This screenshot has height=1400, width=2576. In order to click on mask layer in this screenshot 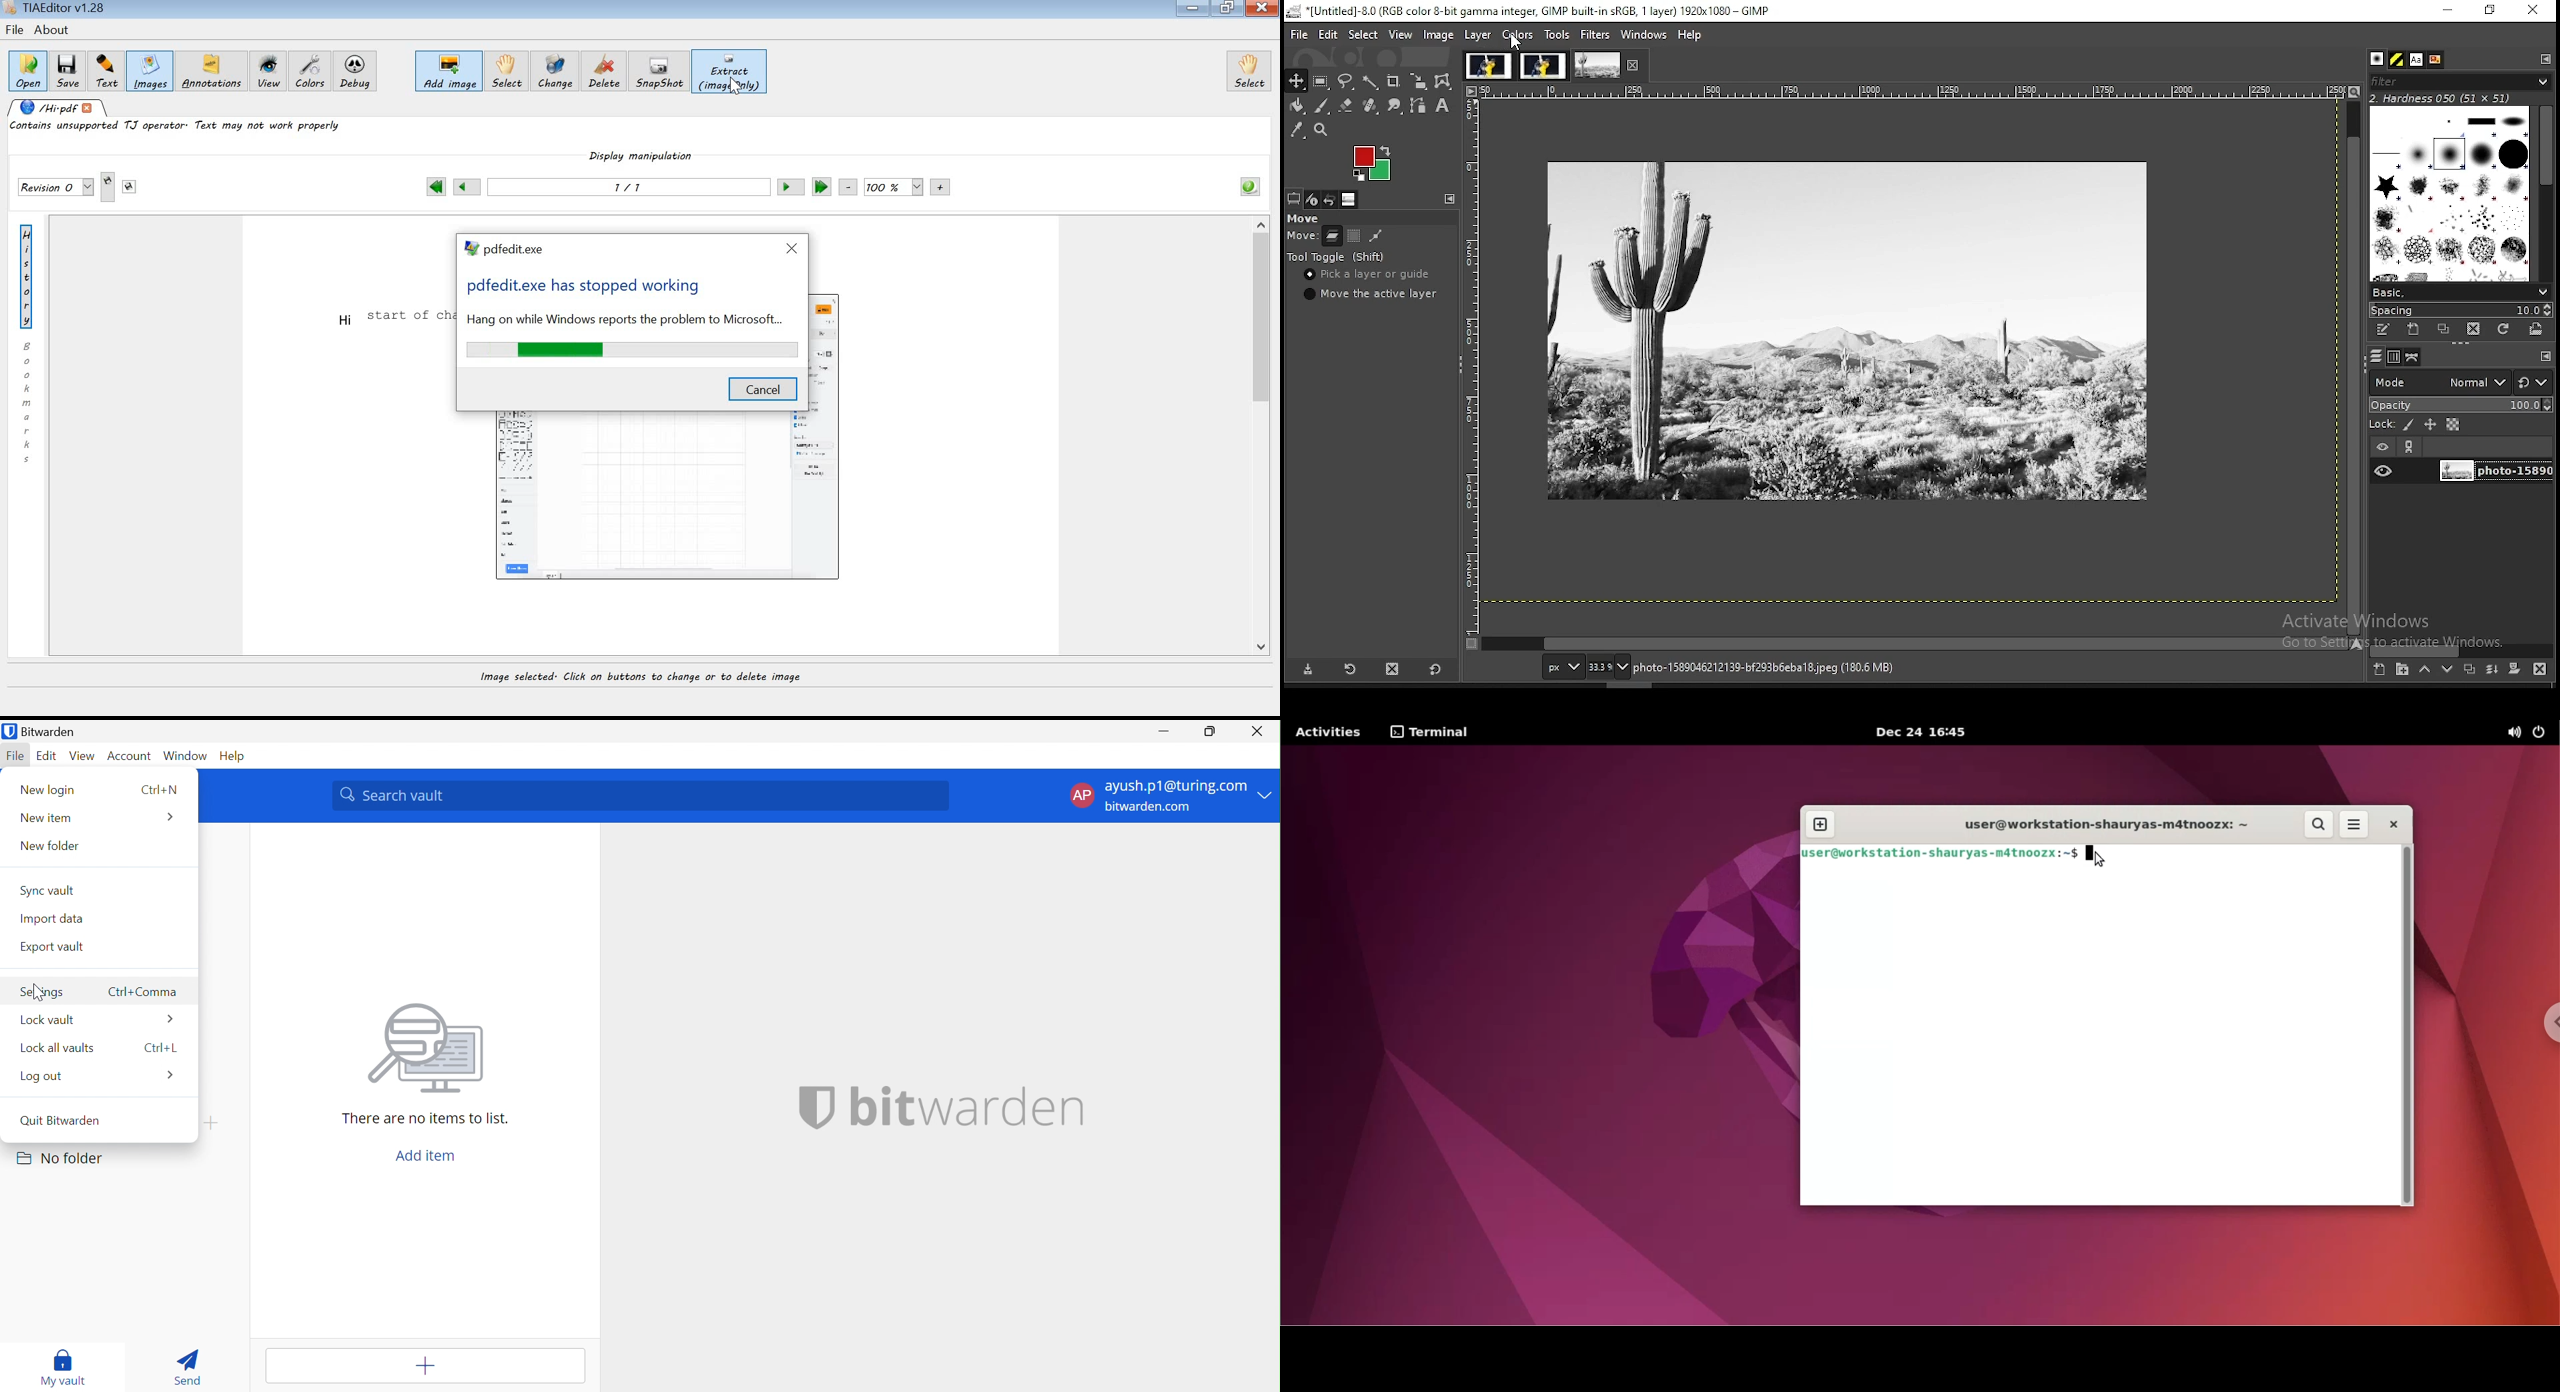, I will do `click(2514, 670)`.